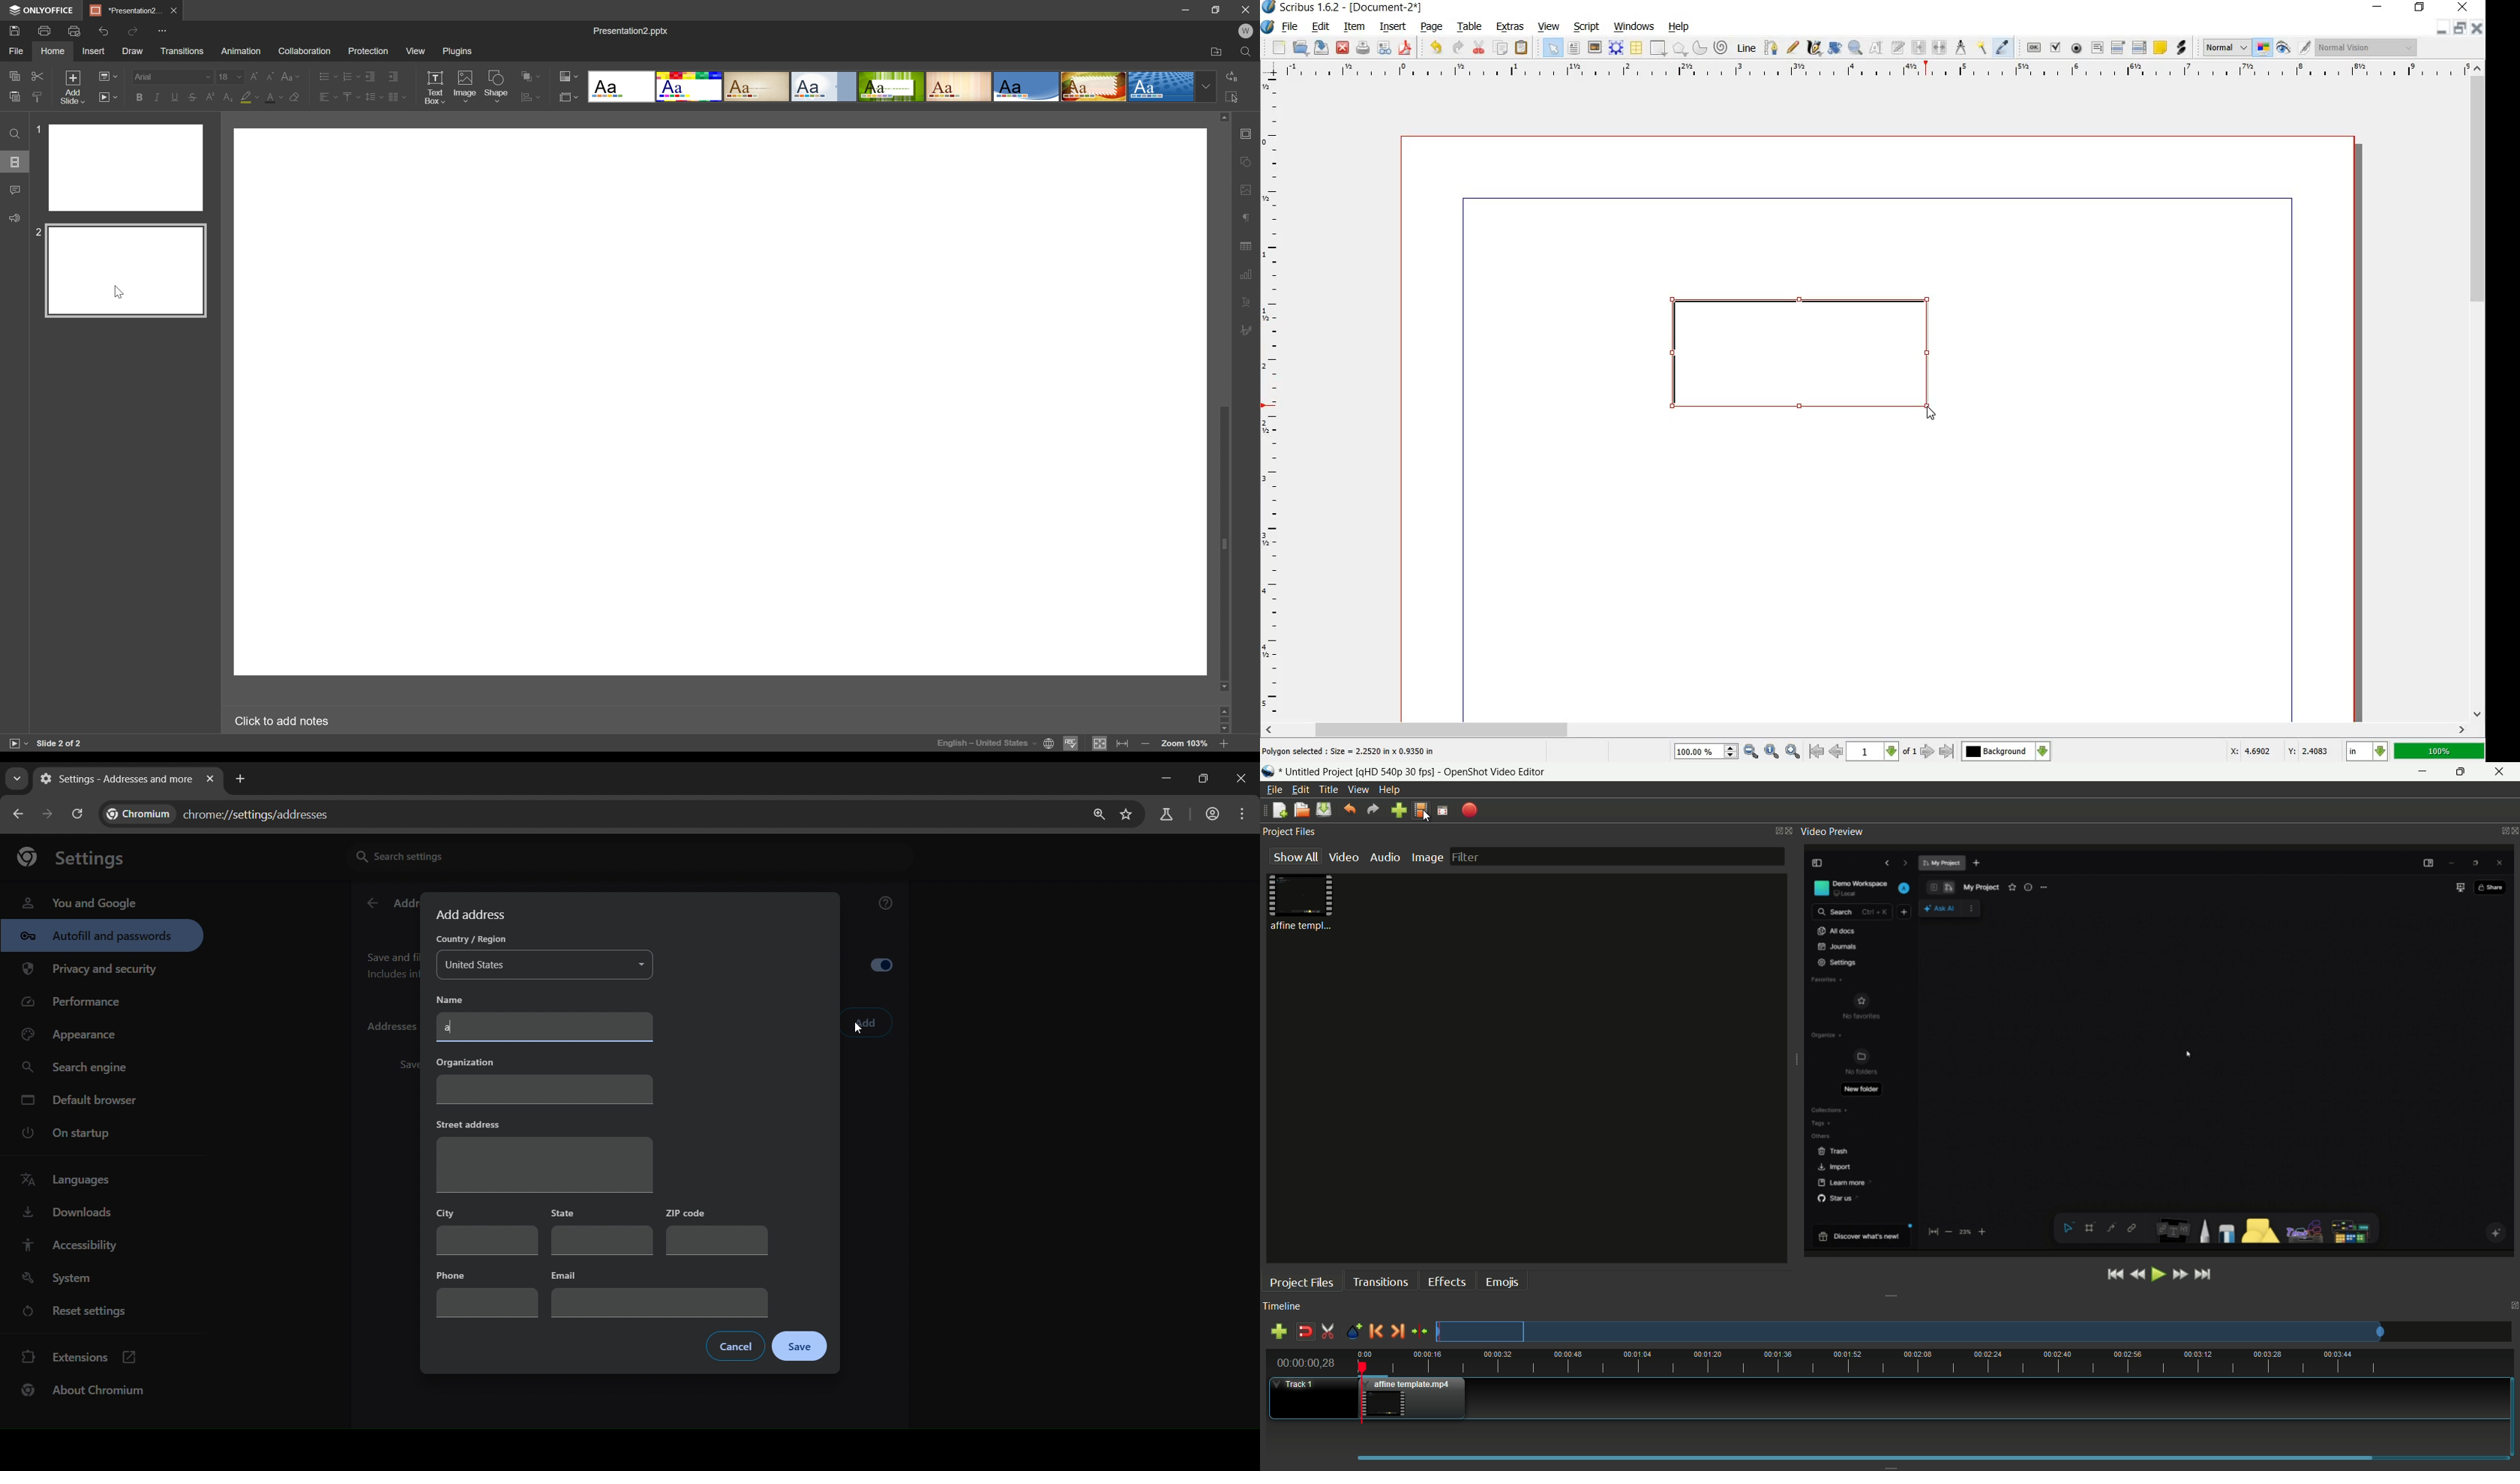 The image size is (2520, 1484). What do you see at coordinates (2007, 751) in the screenshot?
I see `select the current layer` at bounding box center [2007, 751].